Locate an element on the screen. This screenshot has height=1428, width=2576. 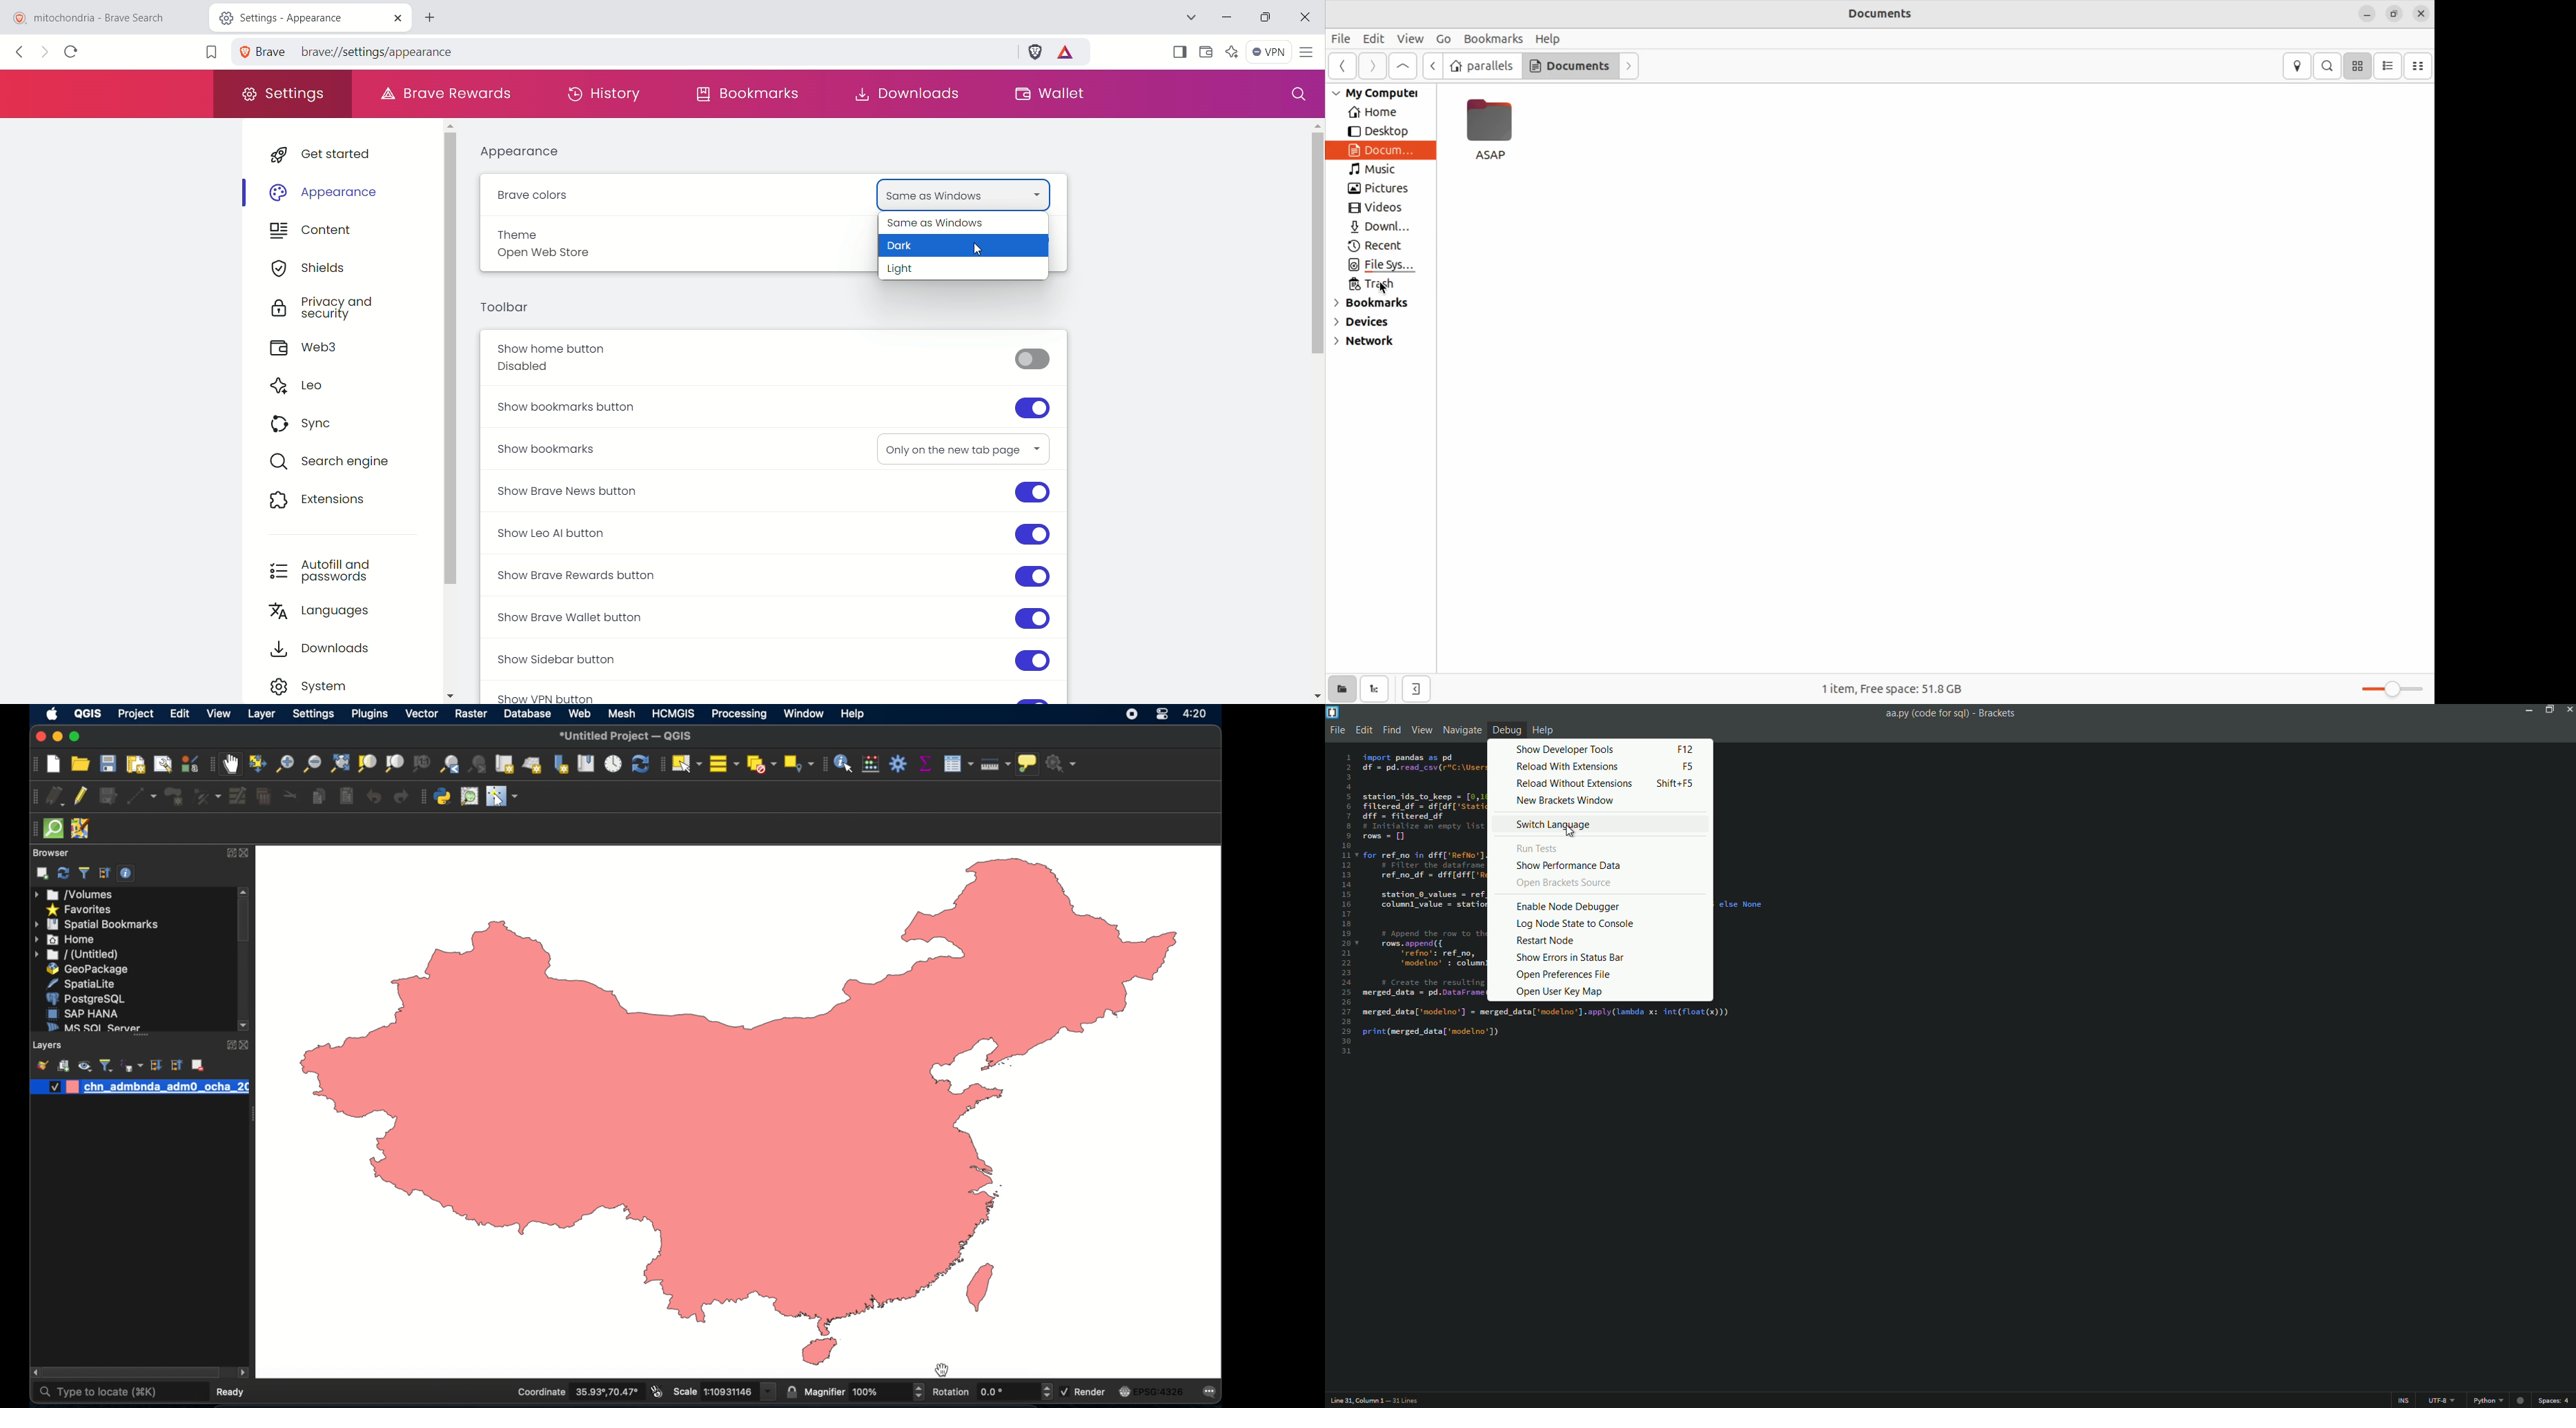
layers is located at coordinates (141, 1038).